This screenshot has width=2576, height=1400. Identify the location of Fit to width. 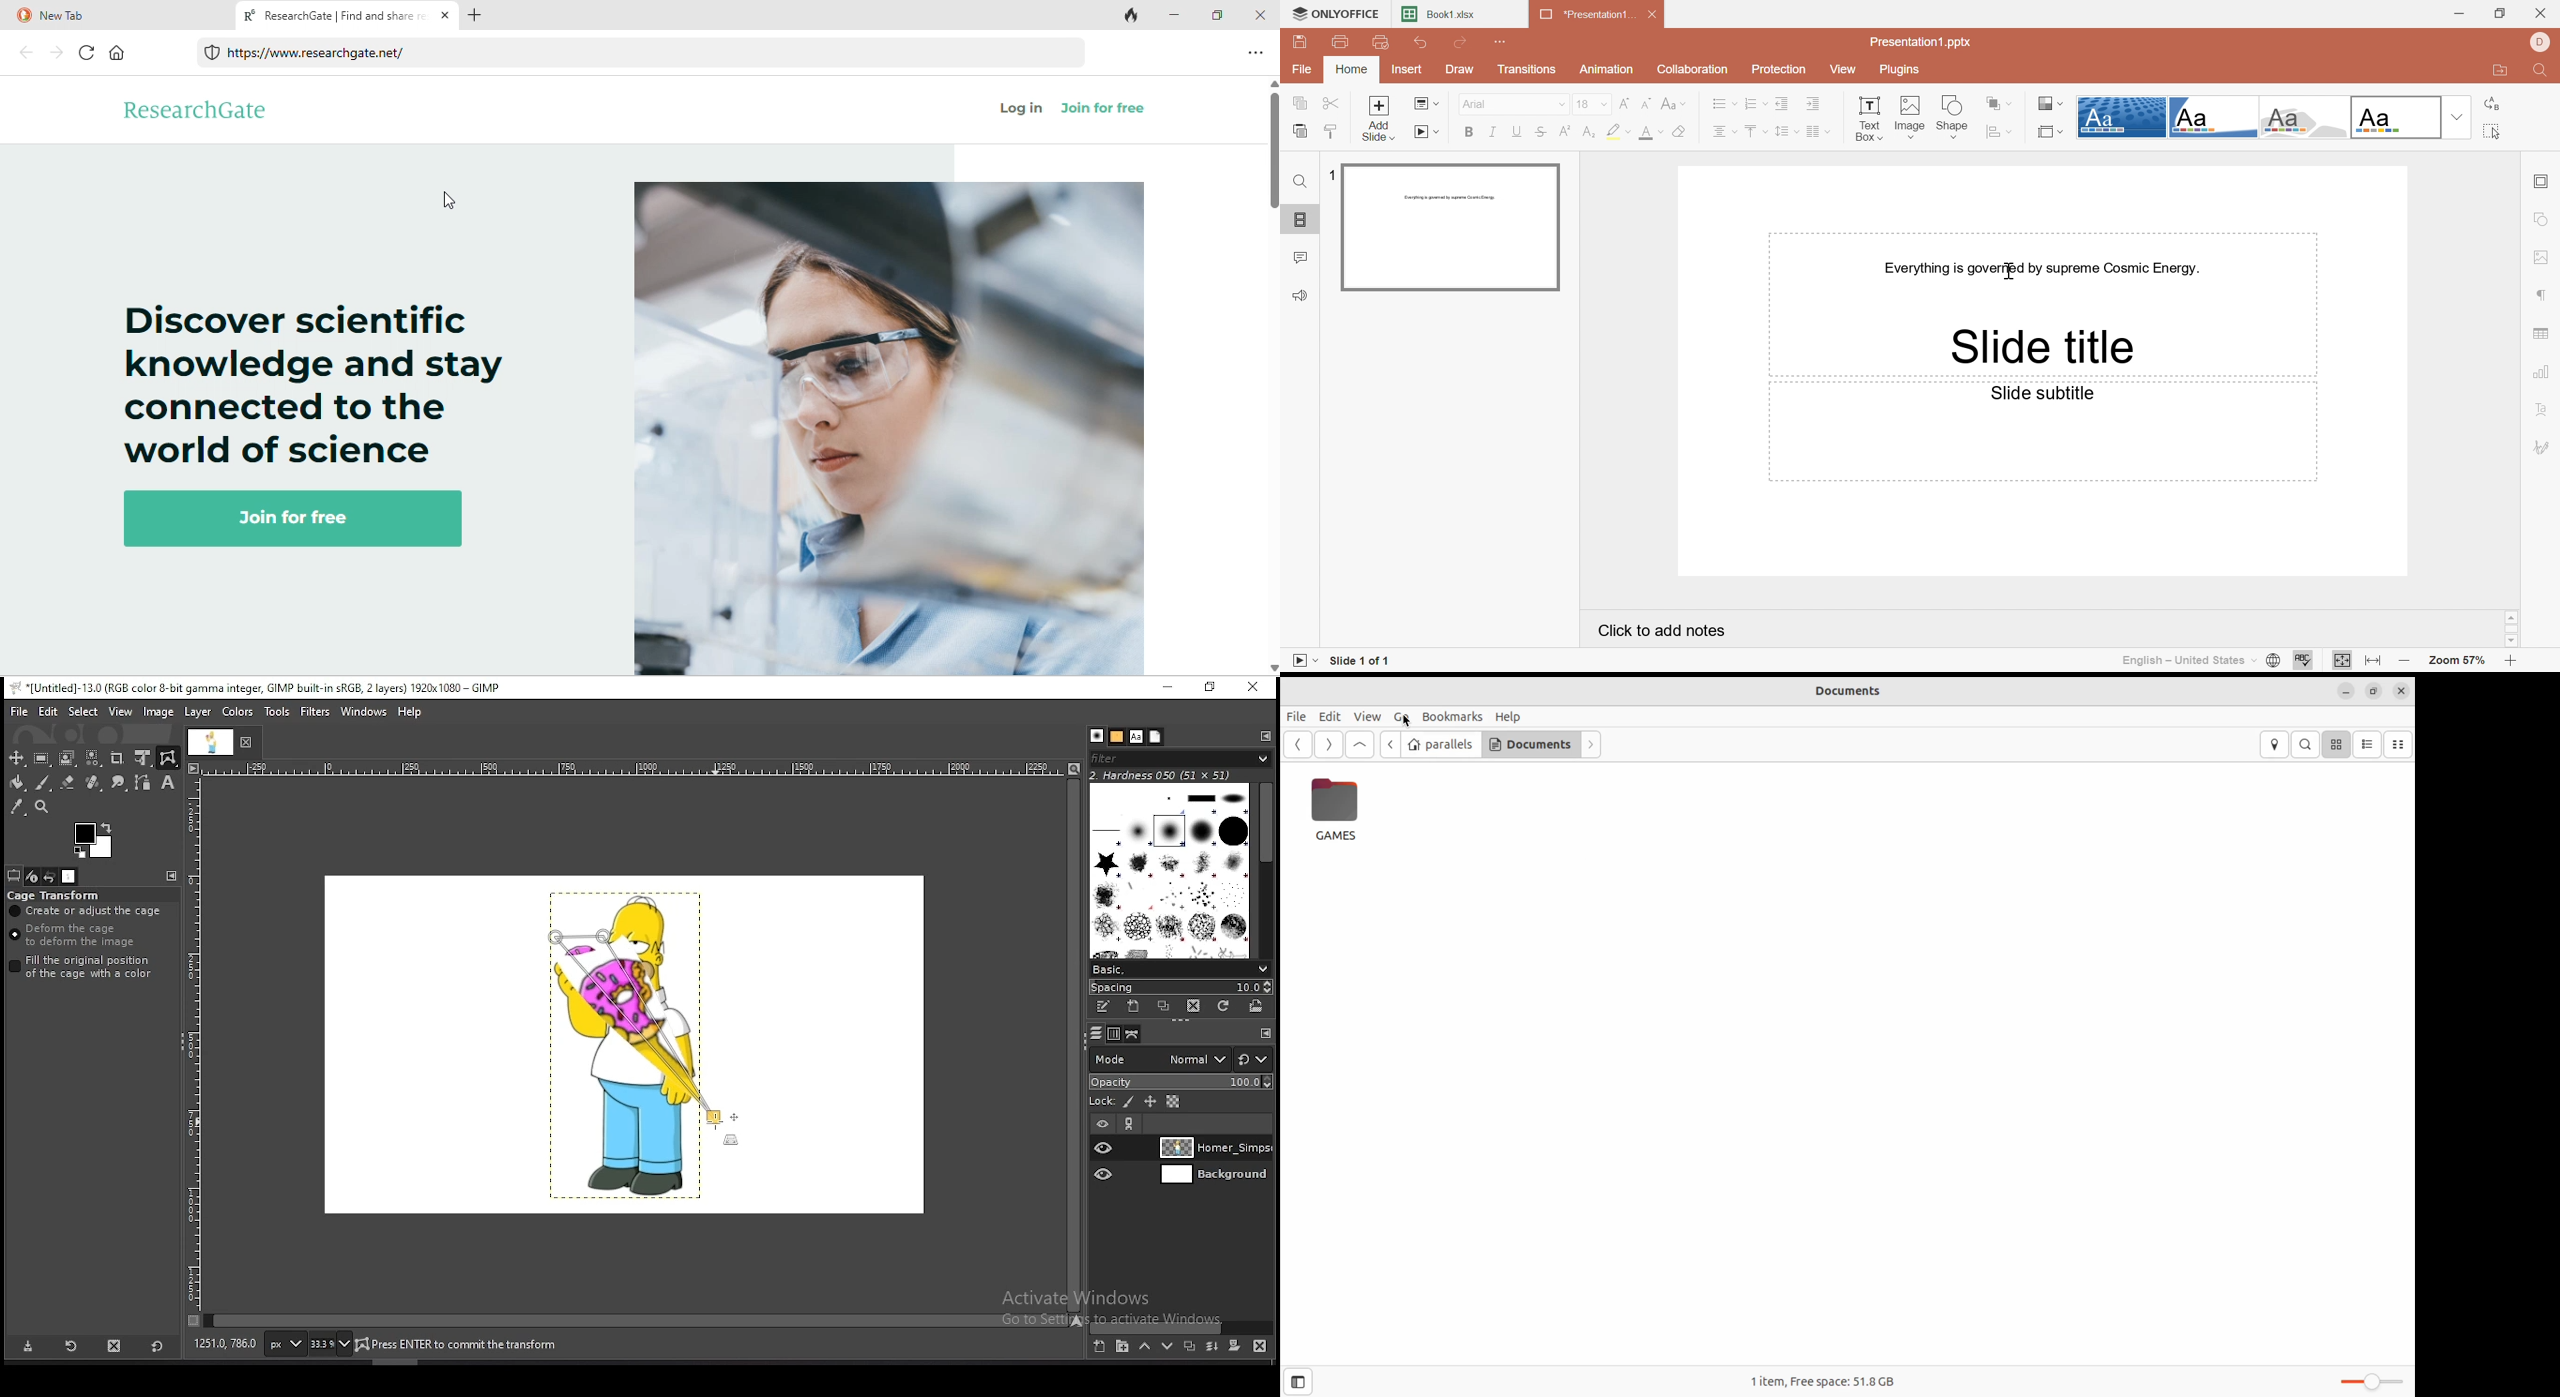
(2371, 661).